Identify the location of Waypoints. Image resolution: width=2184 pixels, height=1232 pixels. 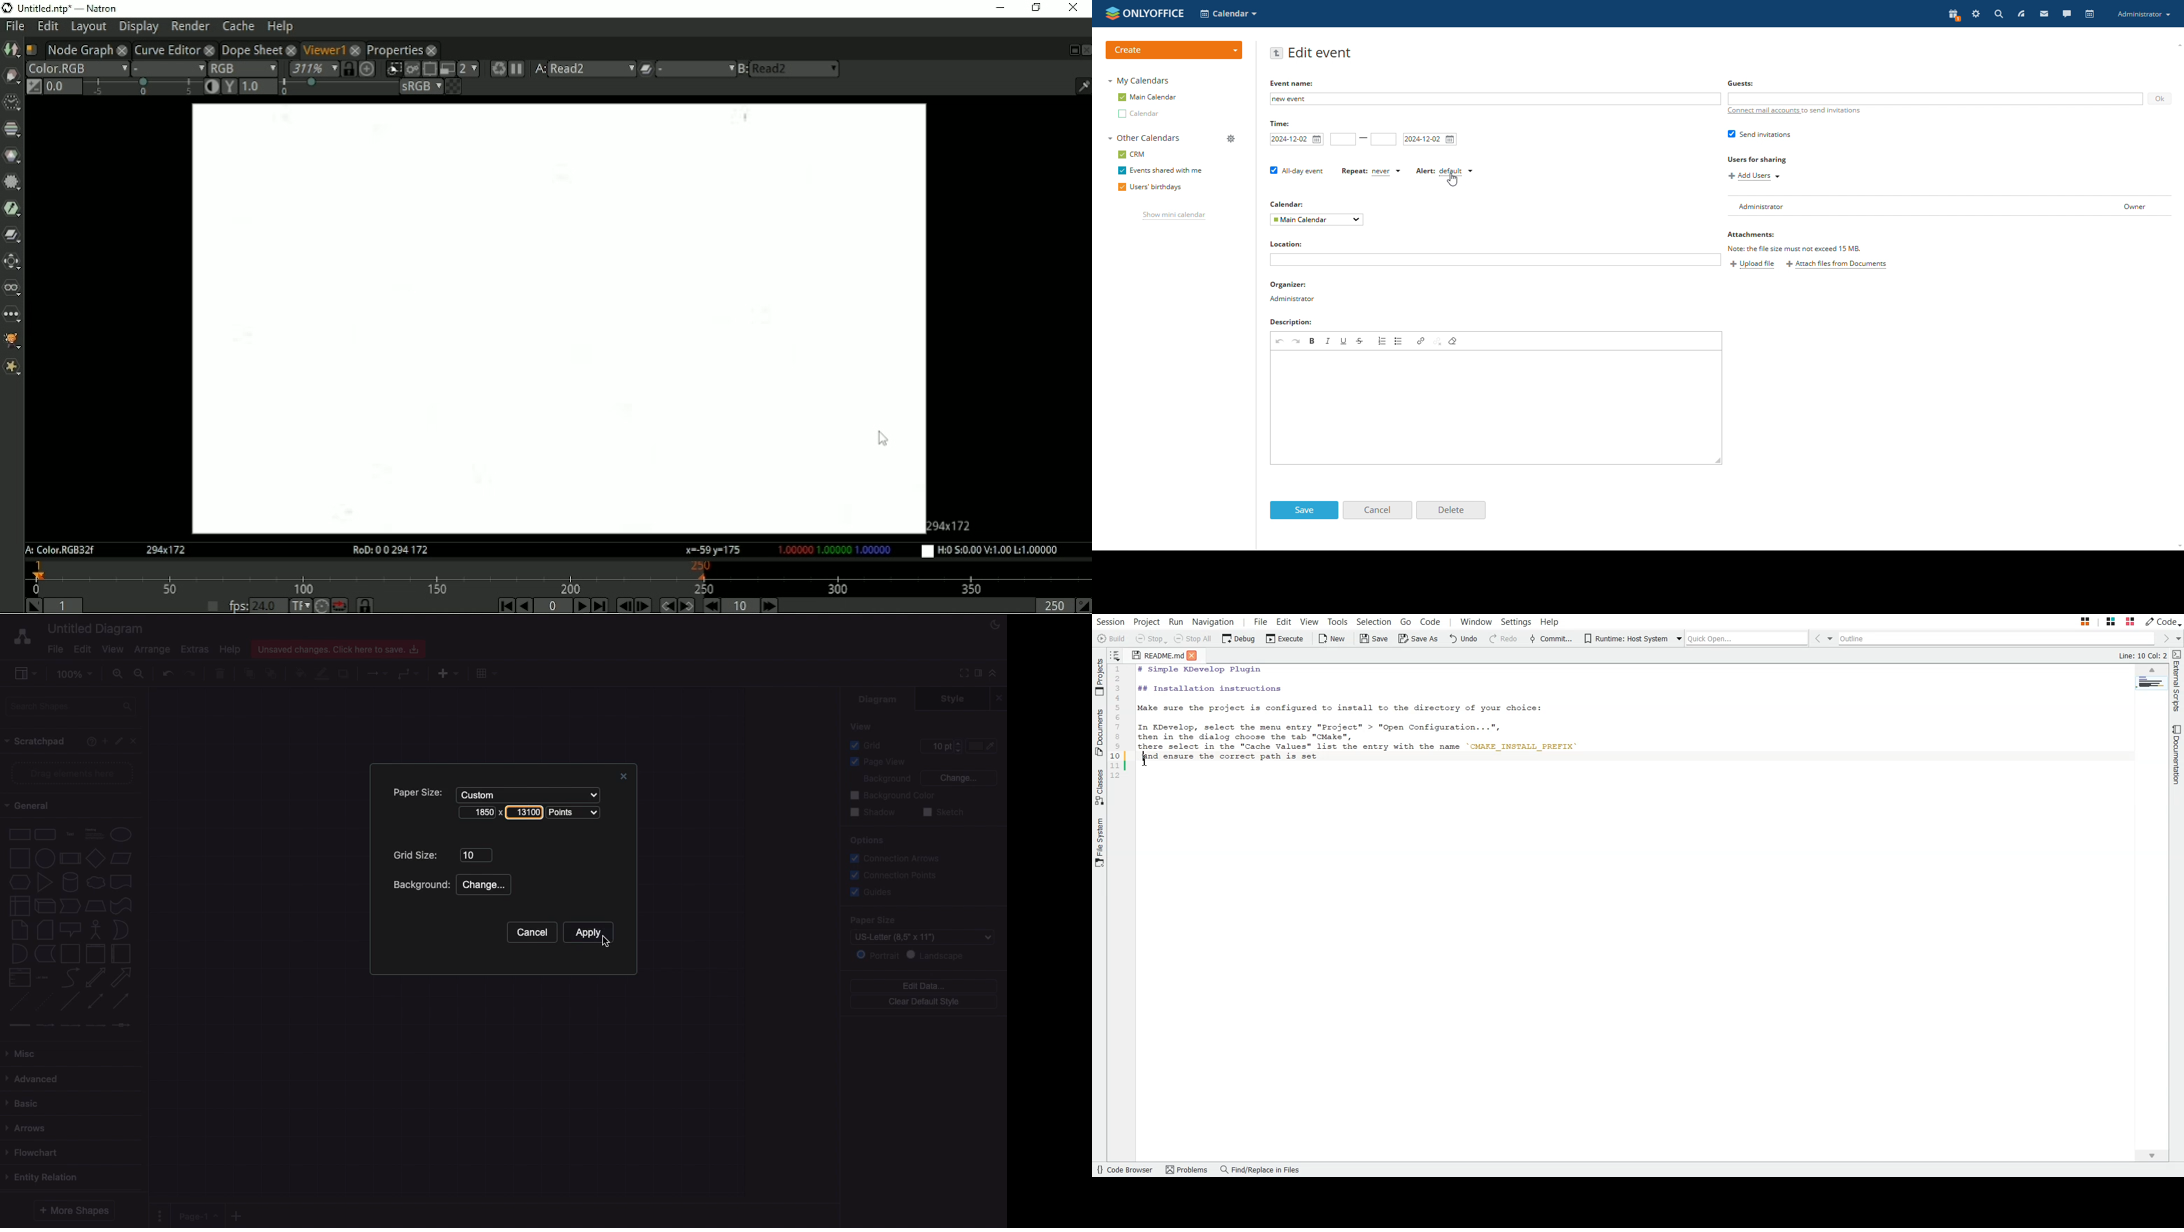
(409, 675).